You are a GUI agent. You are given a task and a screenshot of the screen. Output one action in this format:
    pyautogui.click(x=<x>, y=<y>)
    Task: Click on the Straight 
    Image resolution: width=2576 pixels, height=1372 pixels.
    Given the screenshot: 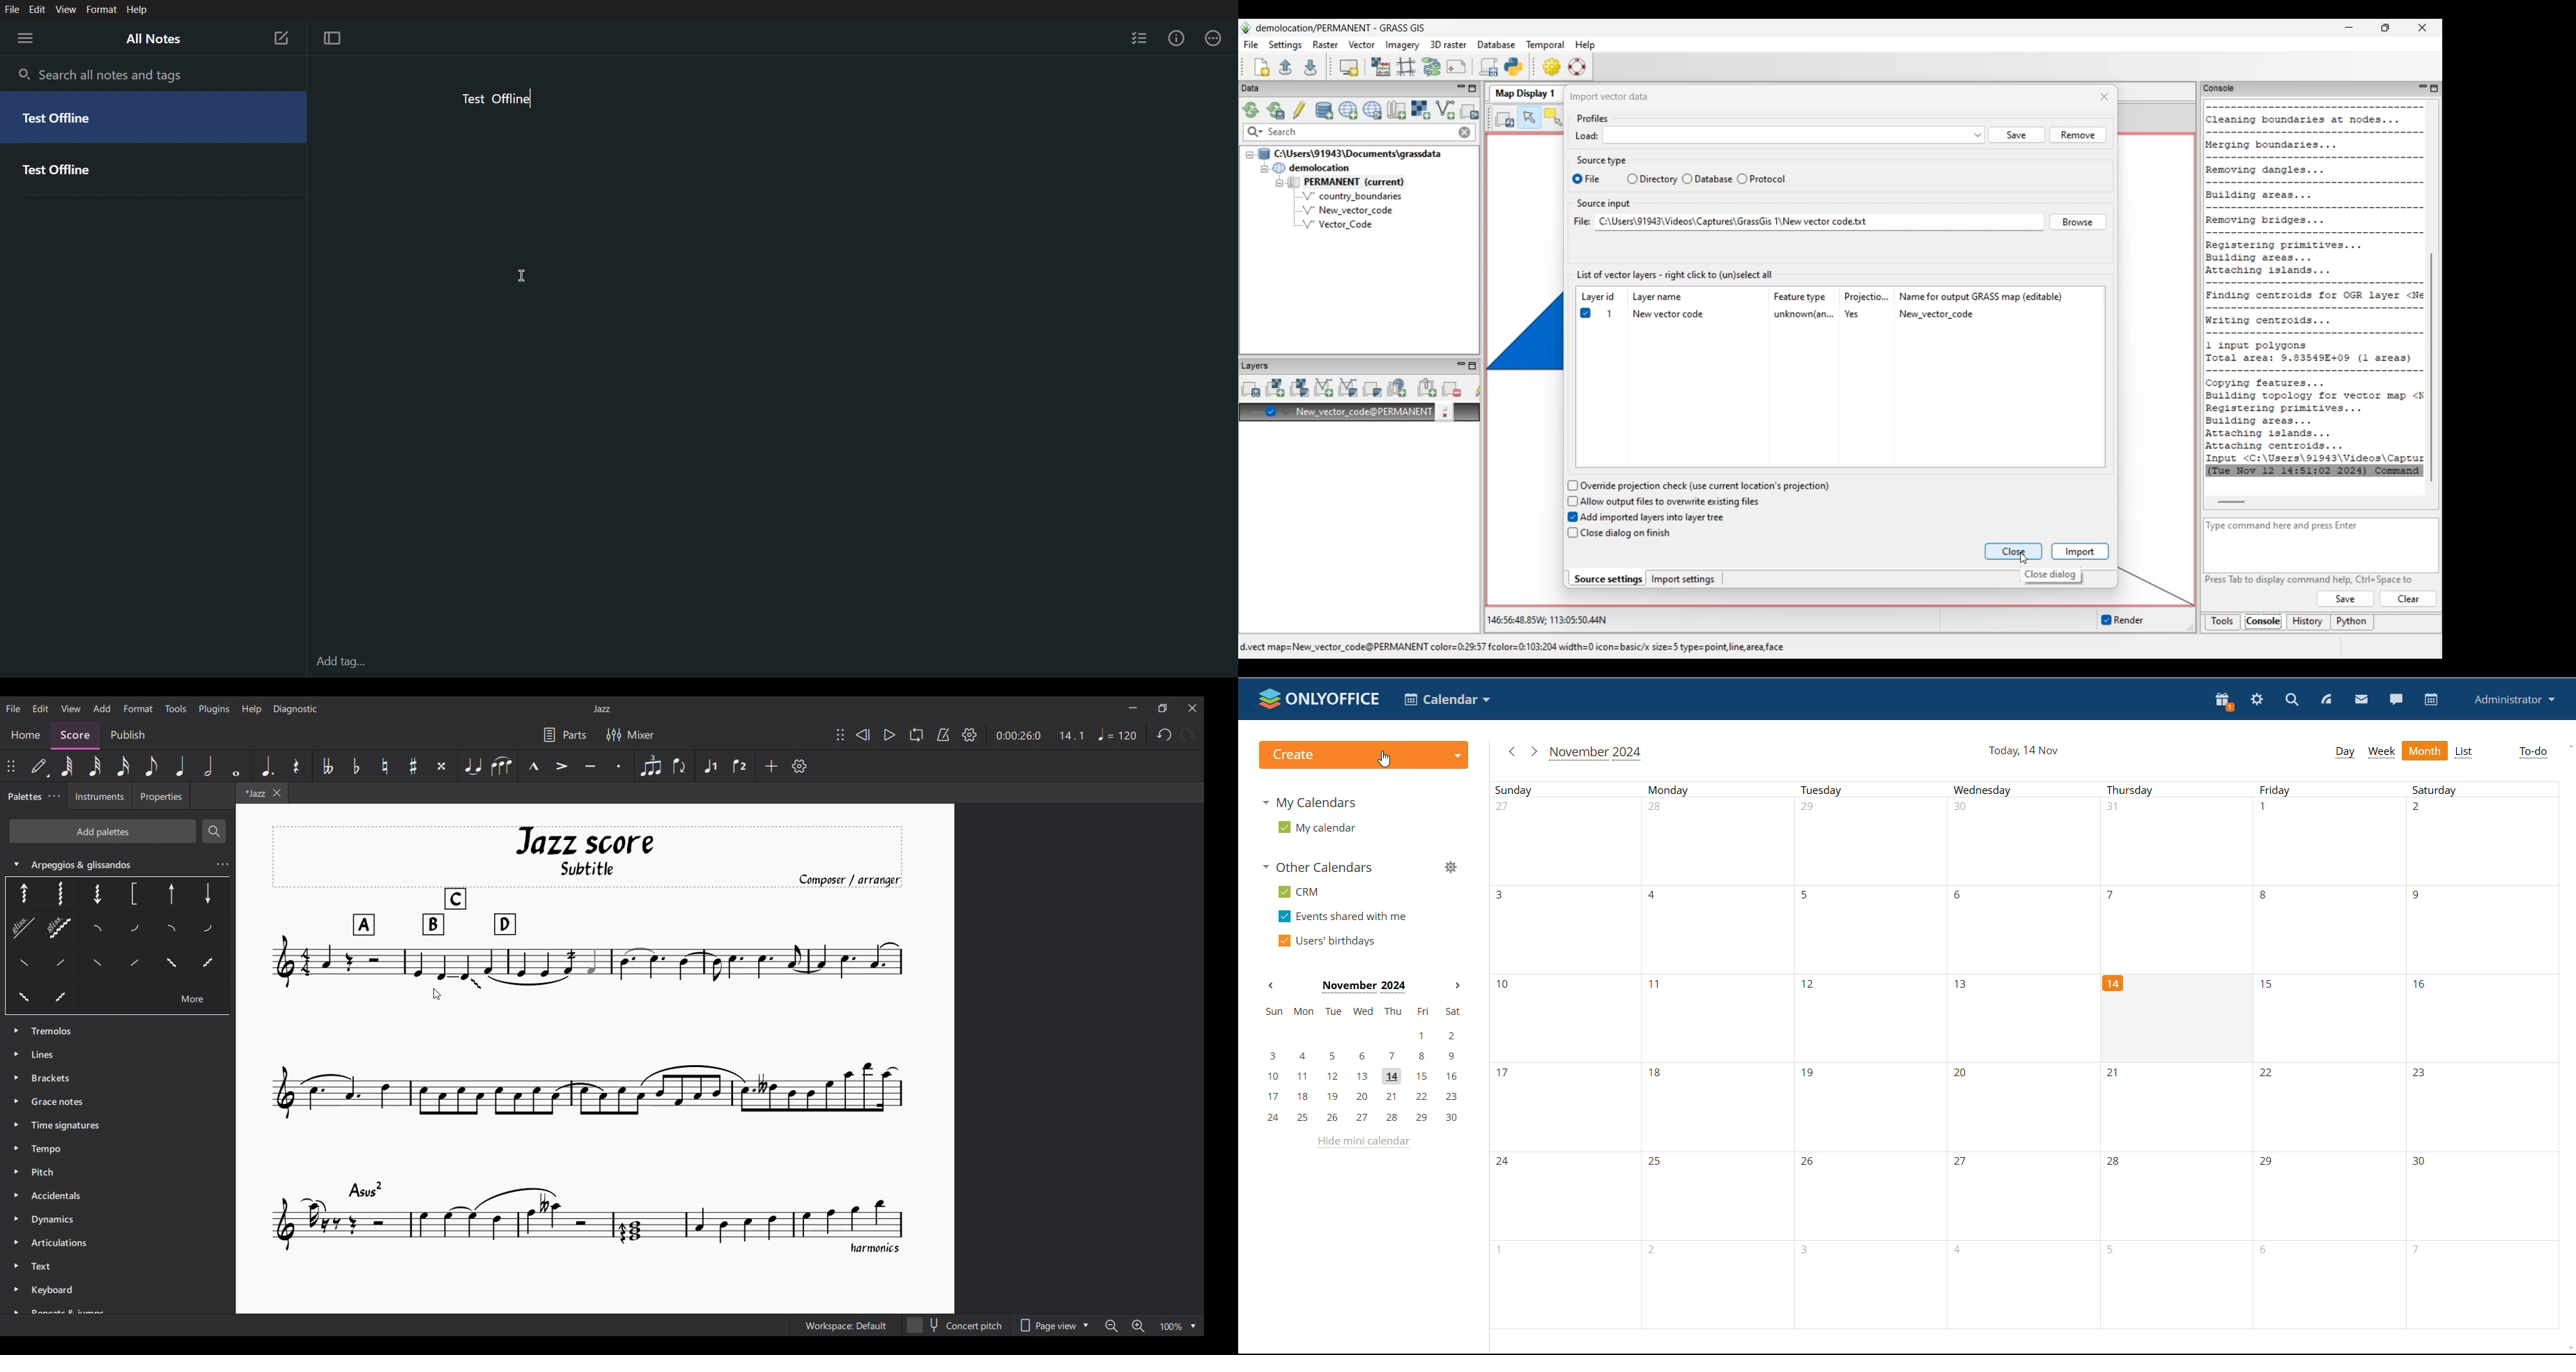 What is the action you would take?
    pyautogui.click(x=26, y=967)
    